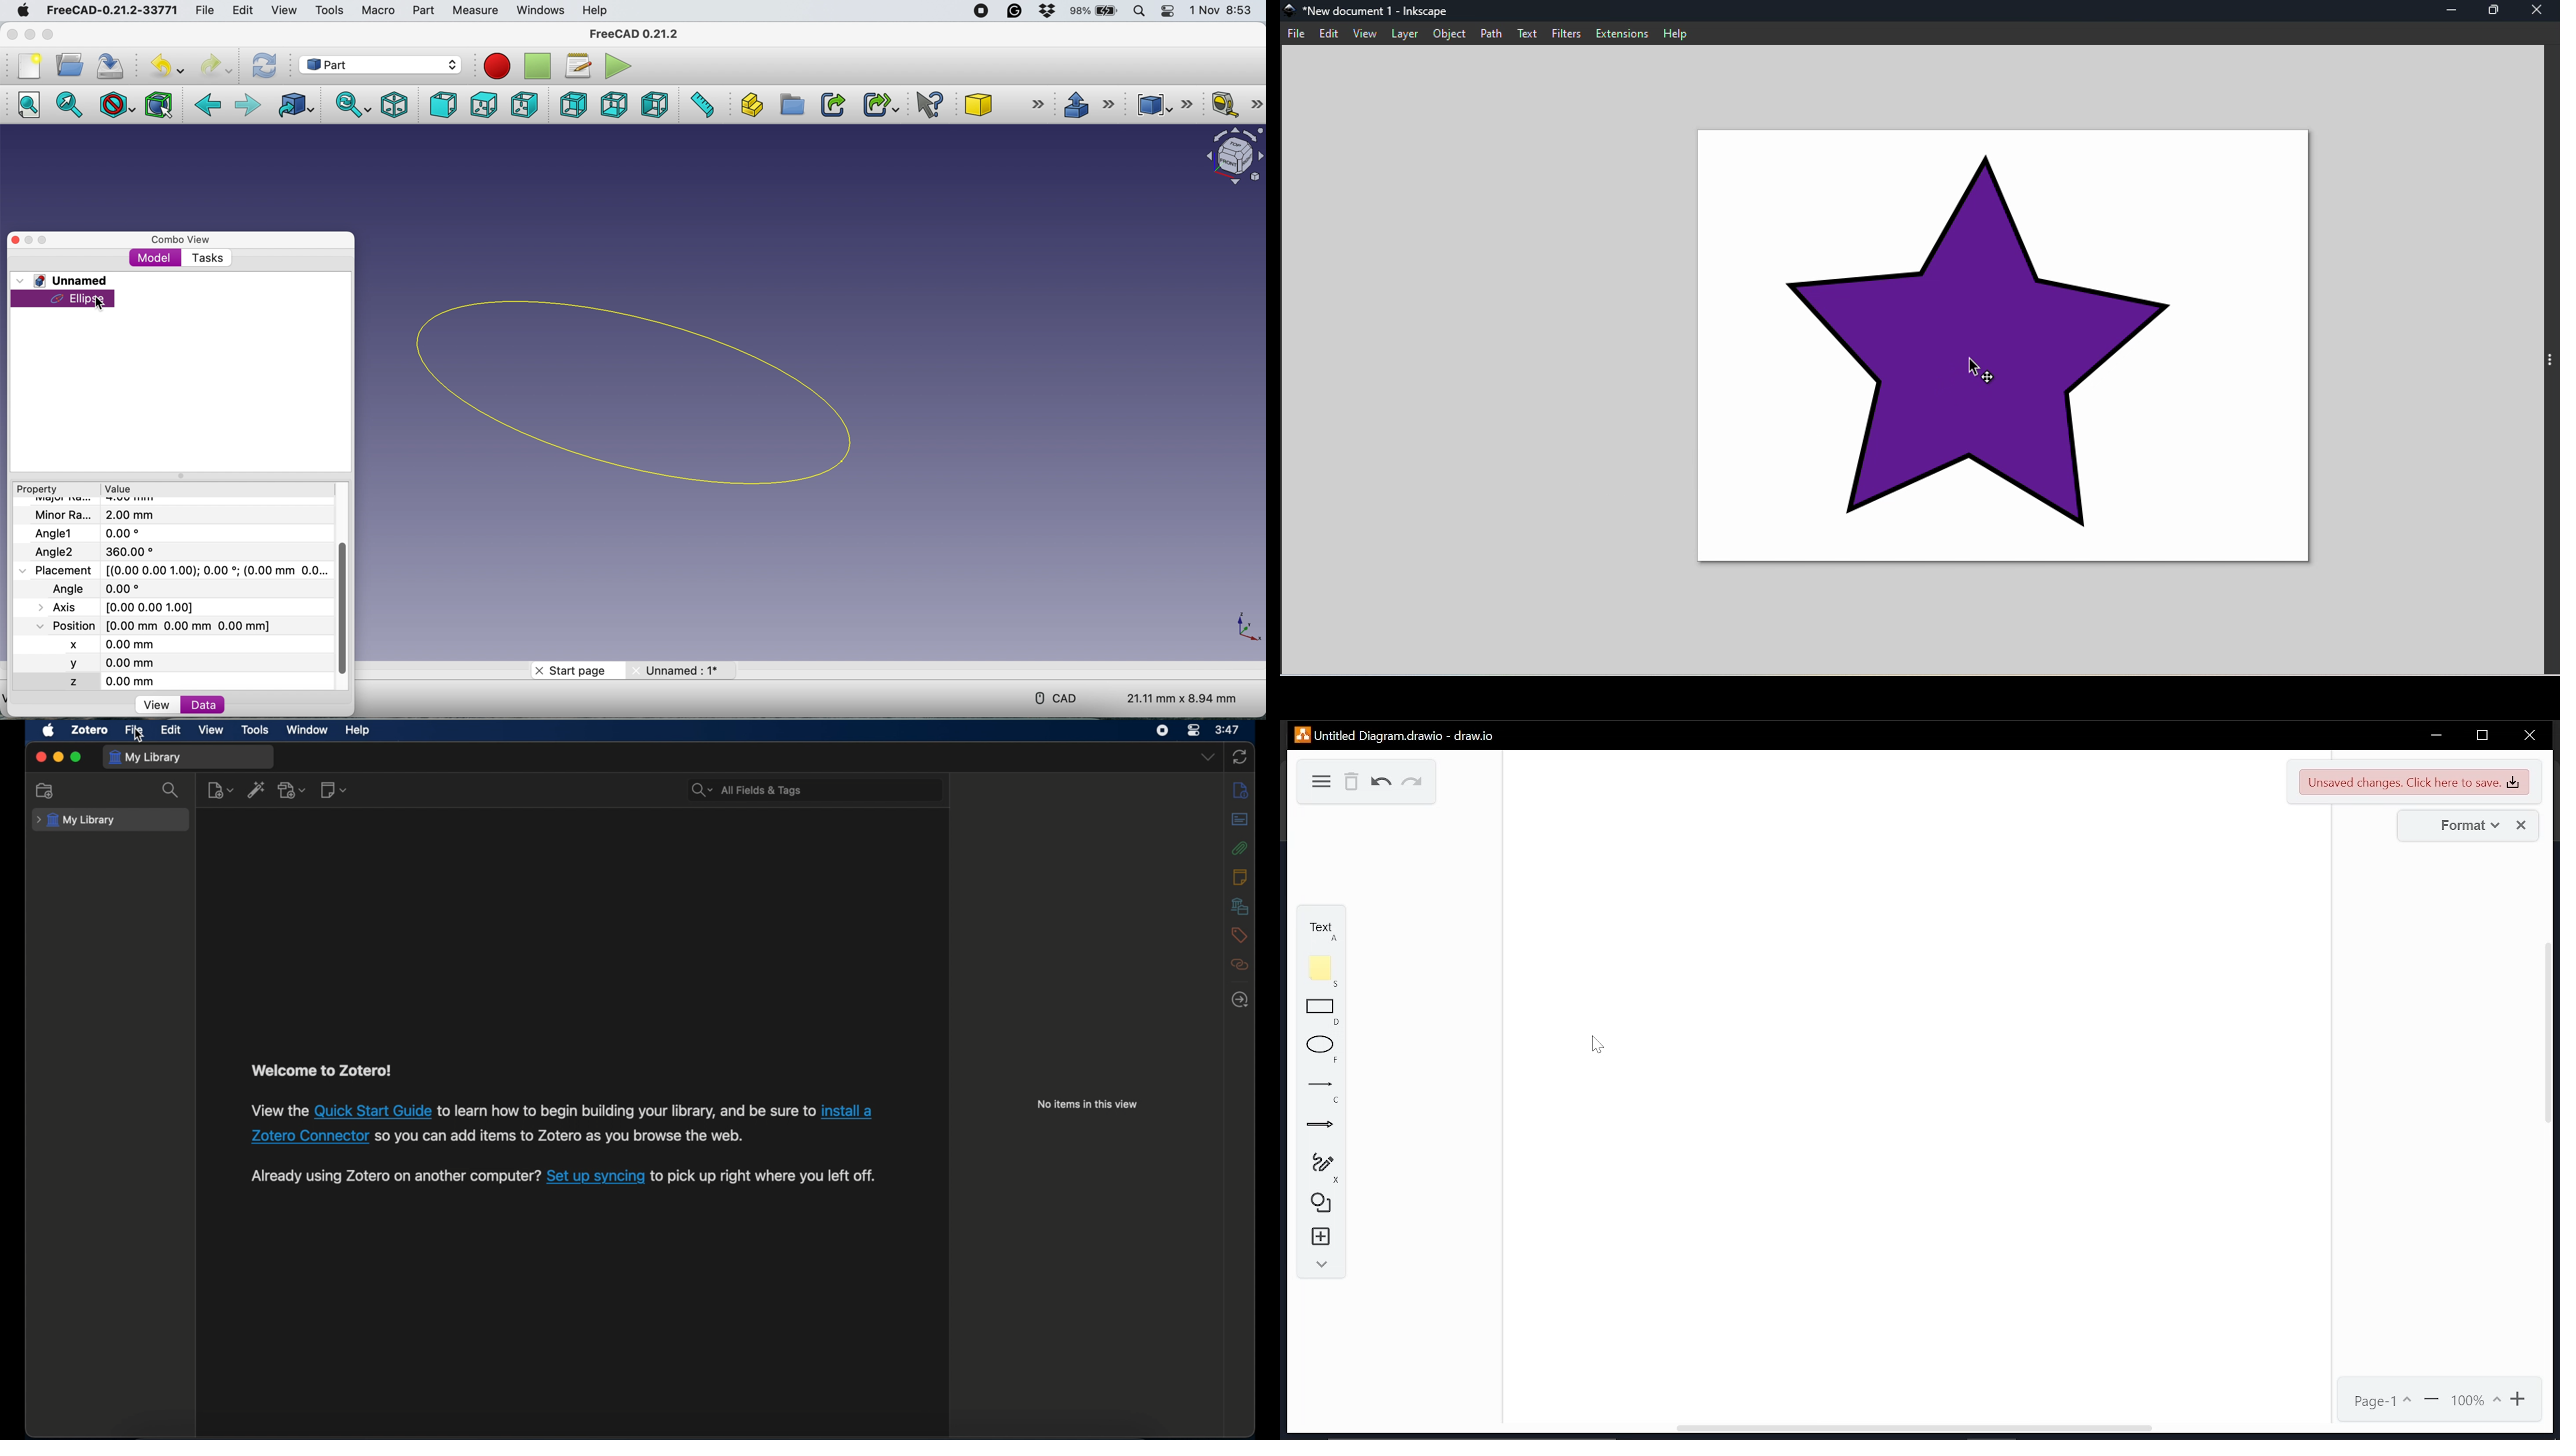 The width and height of the screenshot is (2576, 1456). What do you see at coordinates (157, 104) in the screenshot?
I see `bounding box` at bounding box center [157, 104].